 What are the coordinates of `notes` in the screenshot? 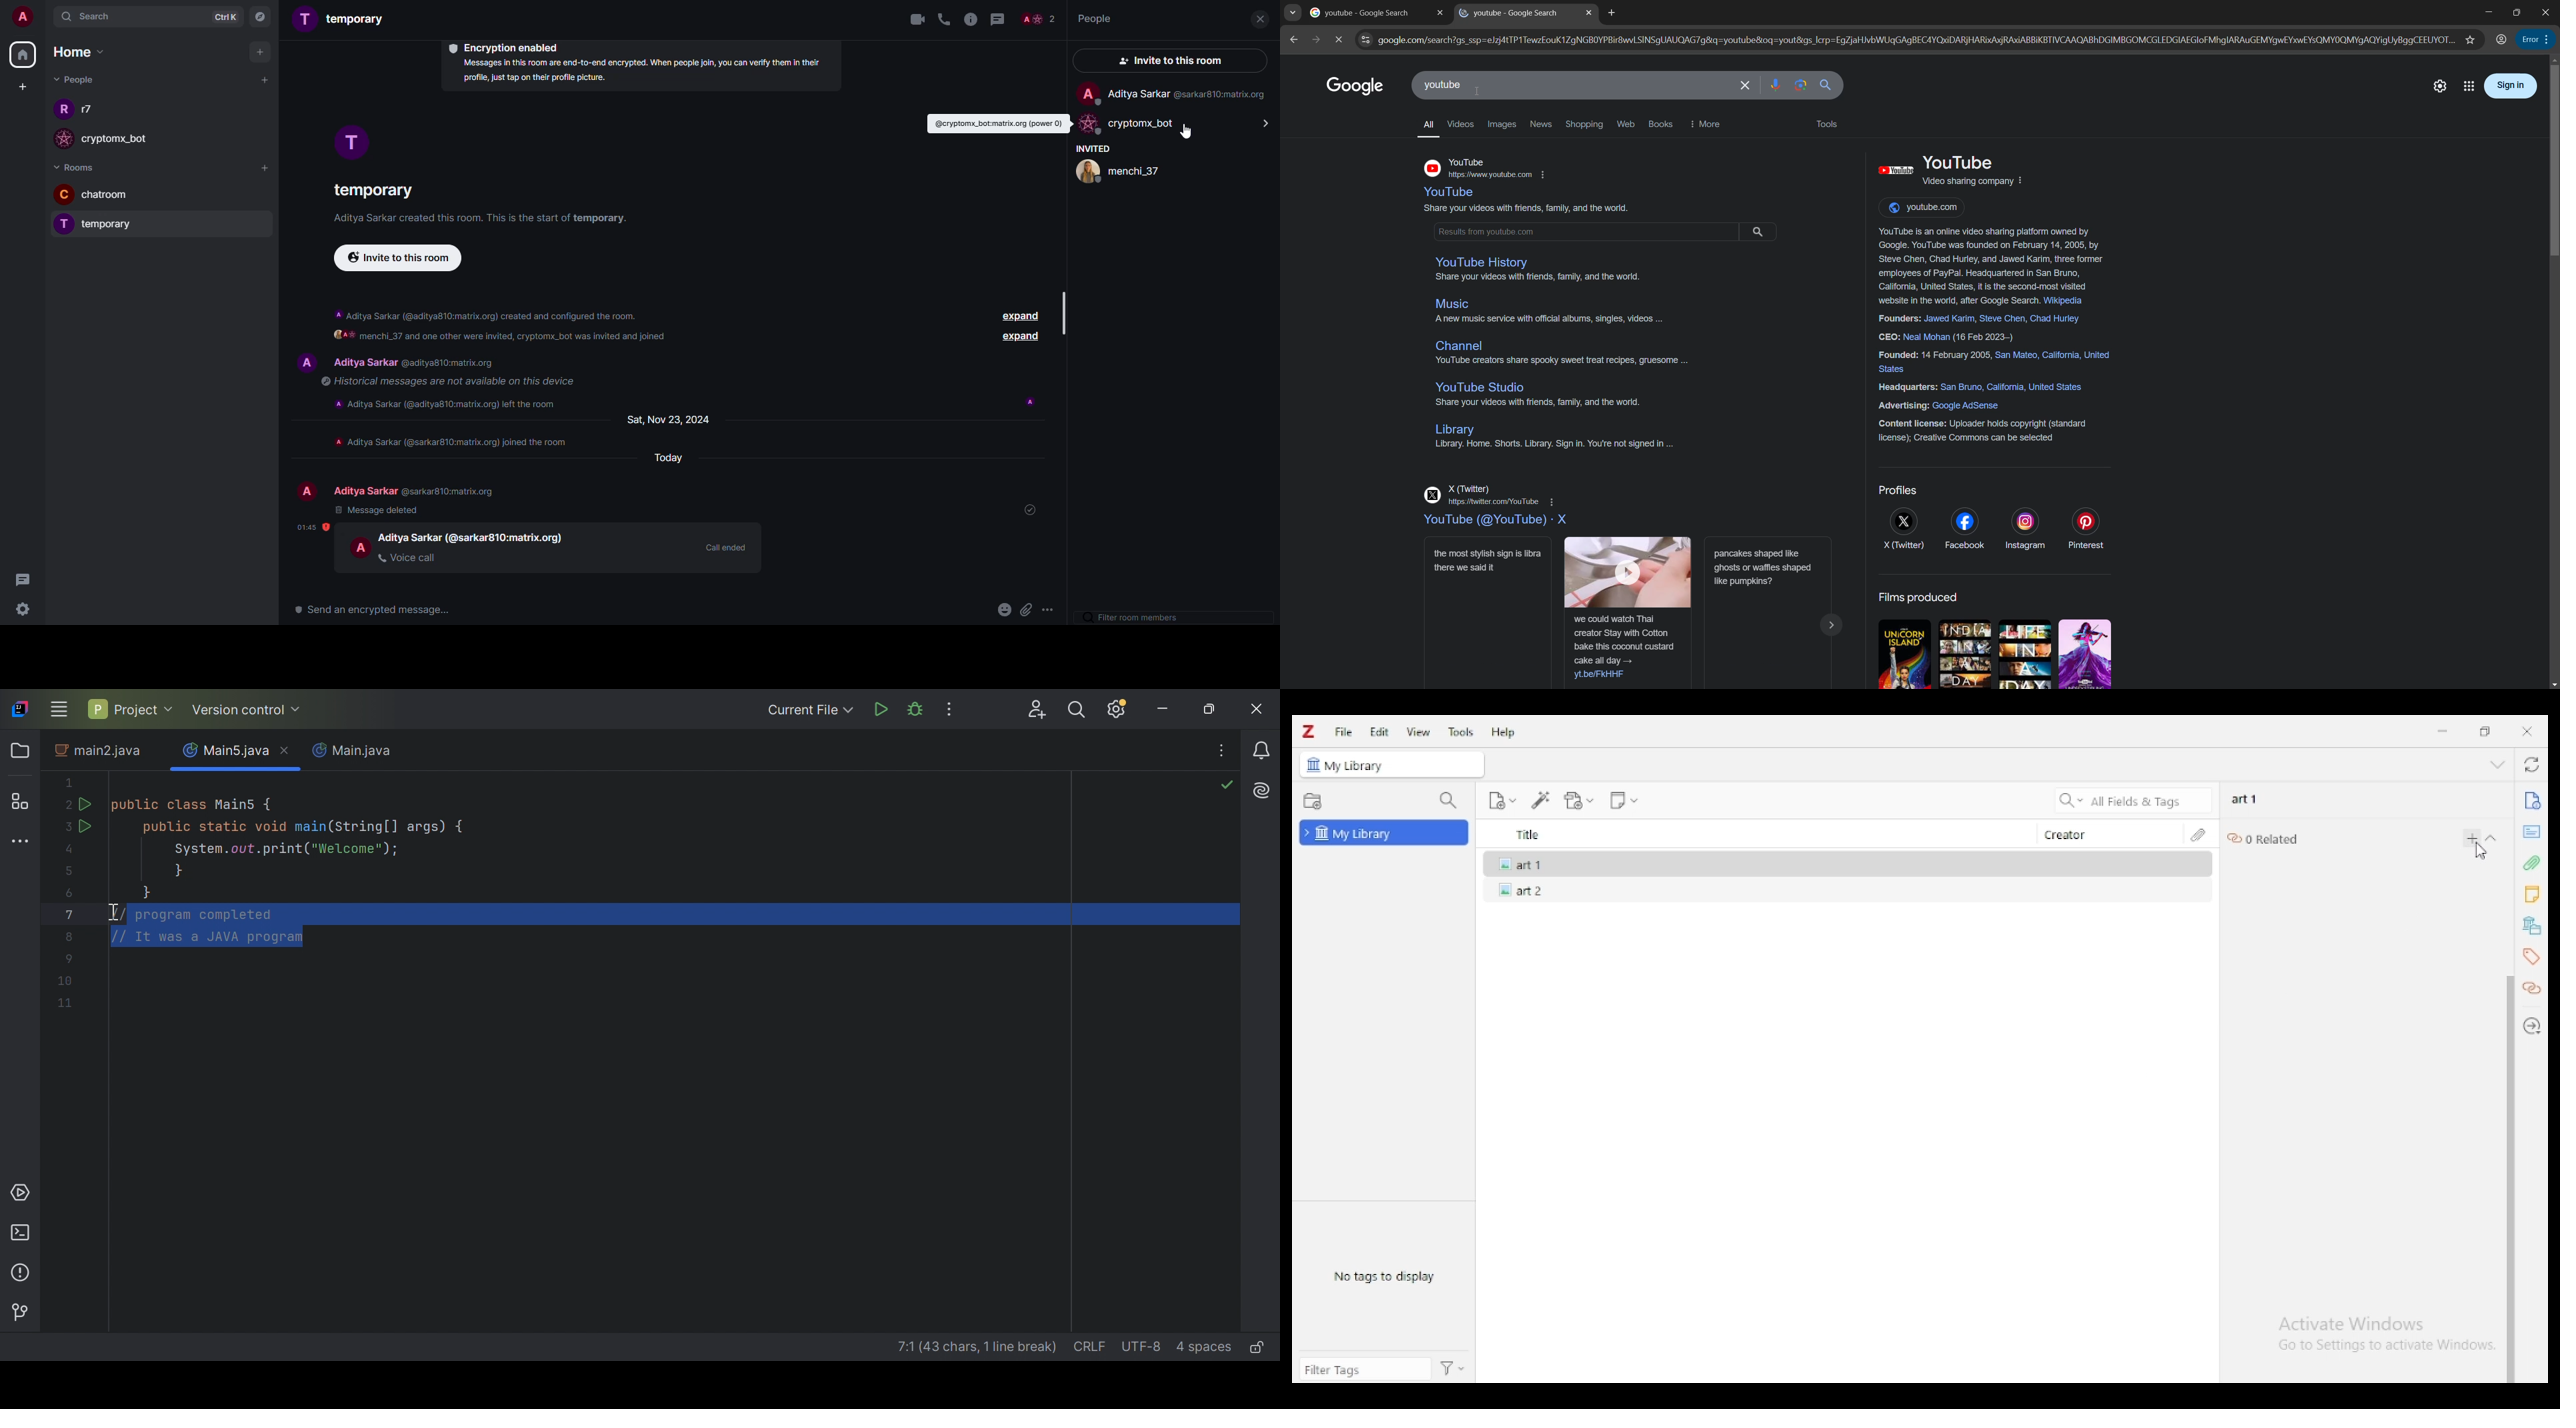 It's located at (2531, 895).